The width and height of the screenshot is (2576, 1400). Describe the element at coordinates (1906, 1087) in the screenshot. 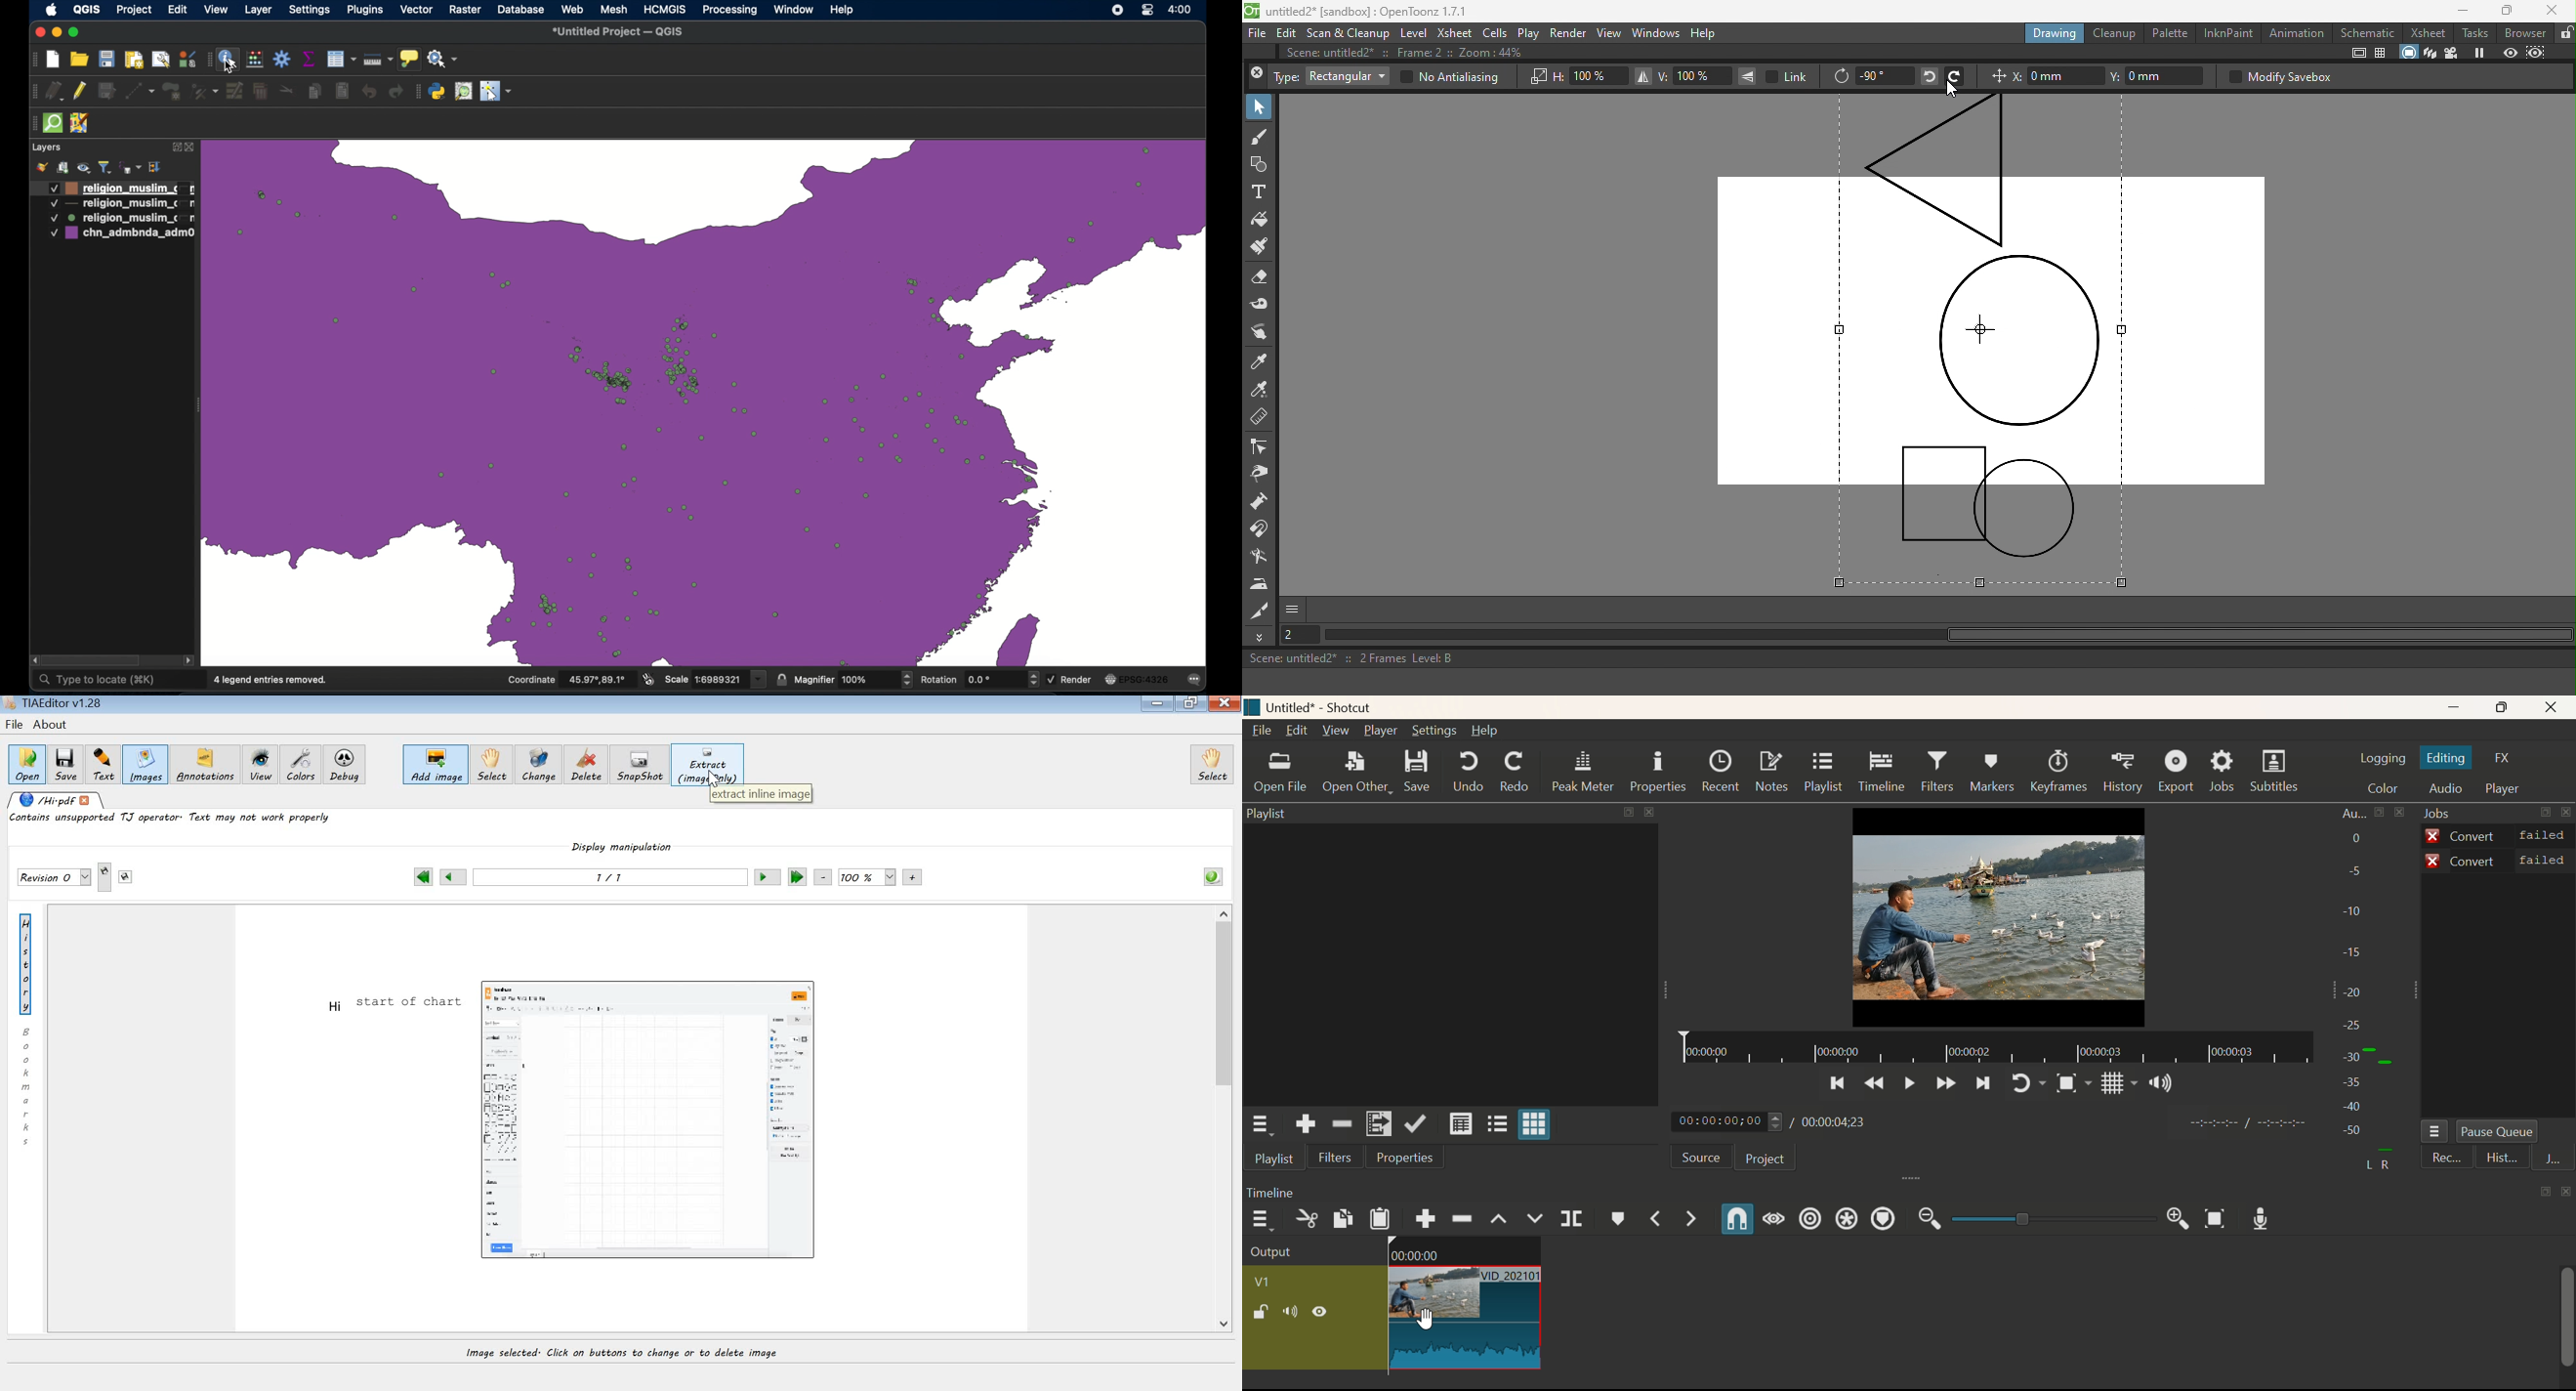

I see `Play/Pause` at that location.